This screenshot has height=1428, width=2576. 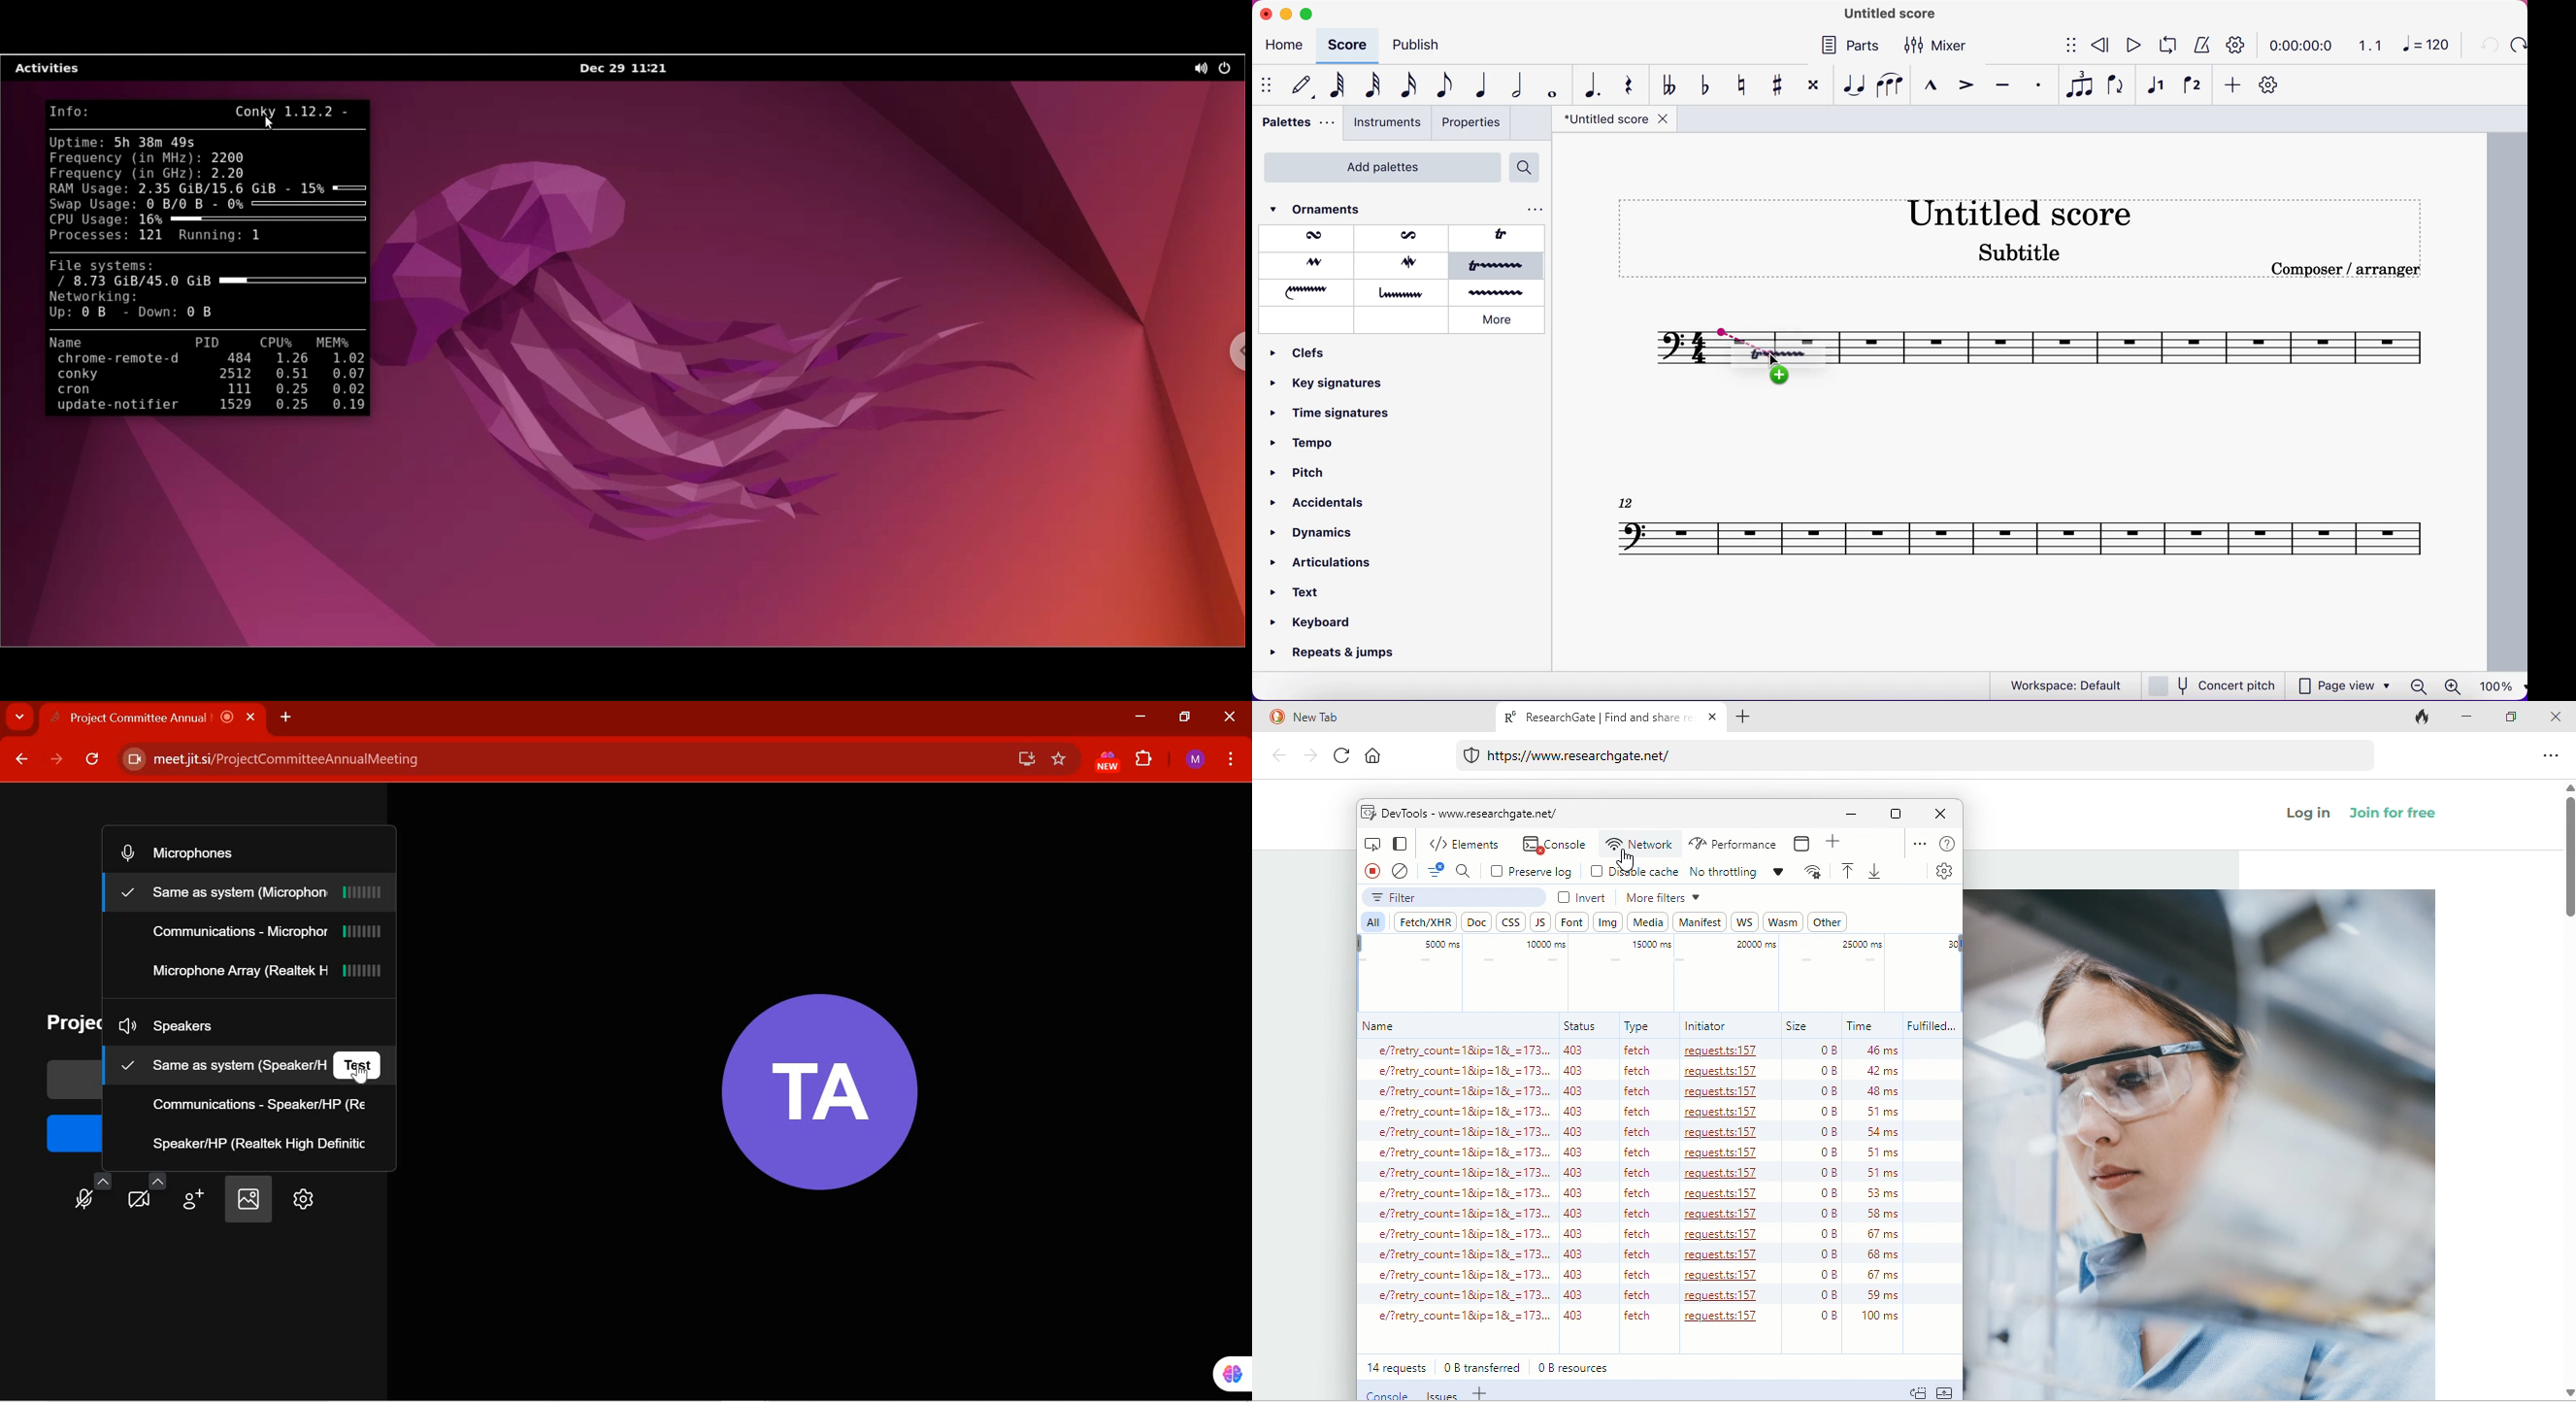 I want to click on back, so click(x=1279, y=757).